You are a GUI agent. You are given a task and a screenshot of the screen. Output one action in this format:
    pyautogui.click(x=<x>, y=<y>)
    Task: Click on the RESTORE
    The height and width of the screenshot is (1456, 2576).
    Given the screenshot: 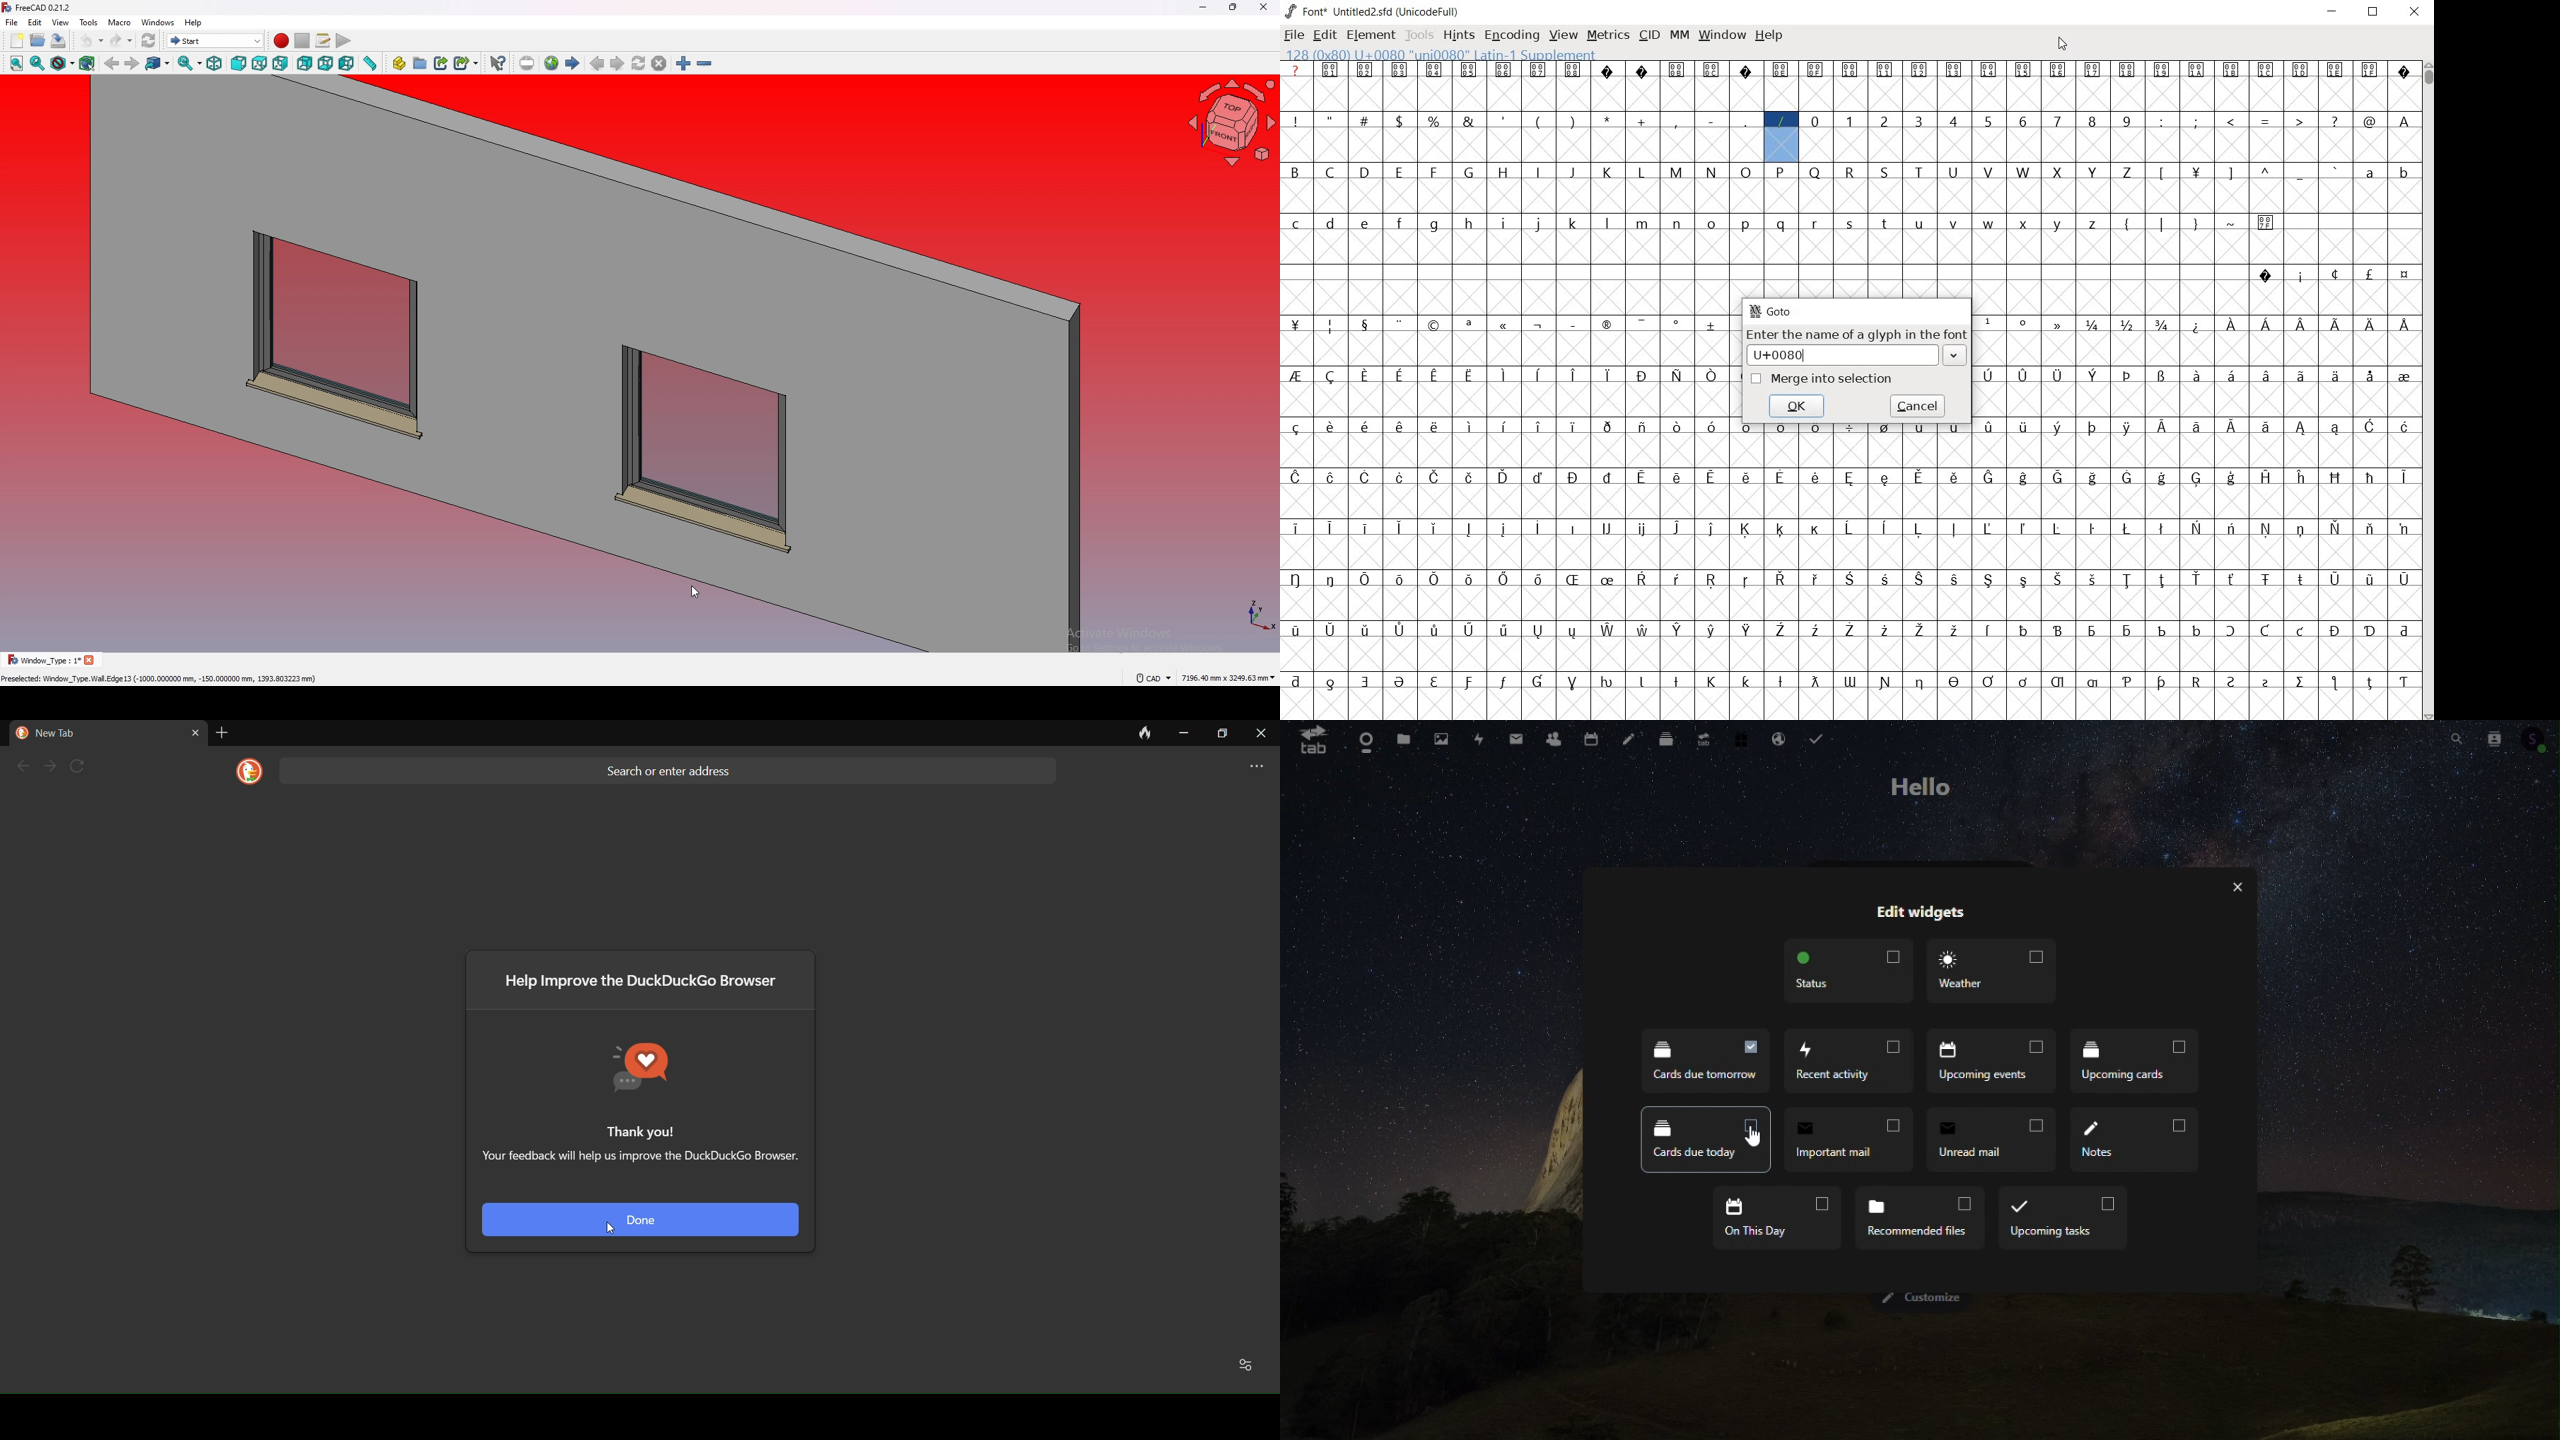 What is the action you would take?
    pyautogui.click(x=2376, y=13)
    